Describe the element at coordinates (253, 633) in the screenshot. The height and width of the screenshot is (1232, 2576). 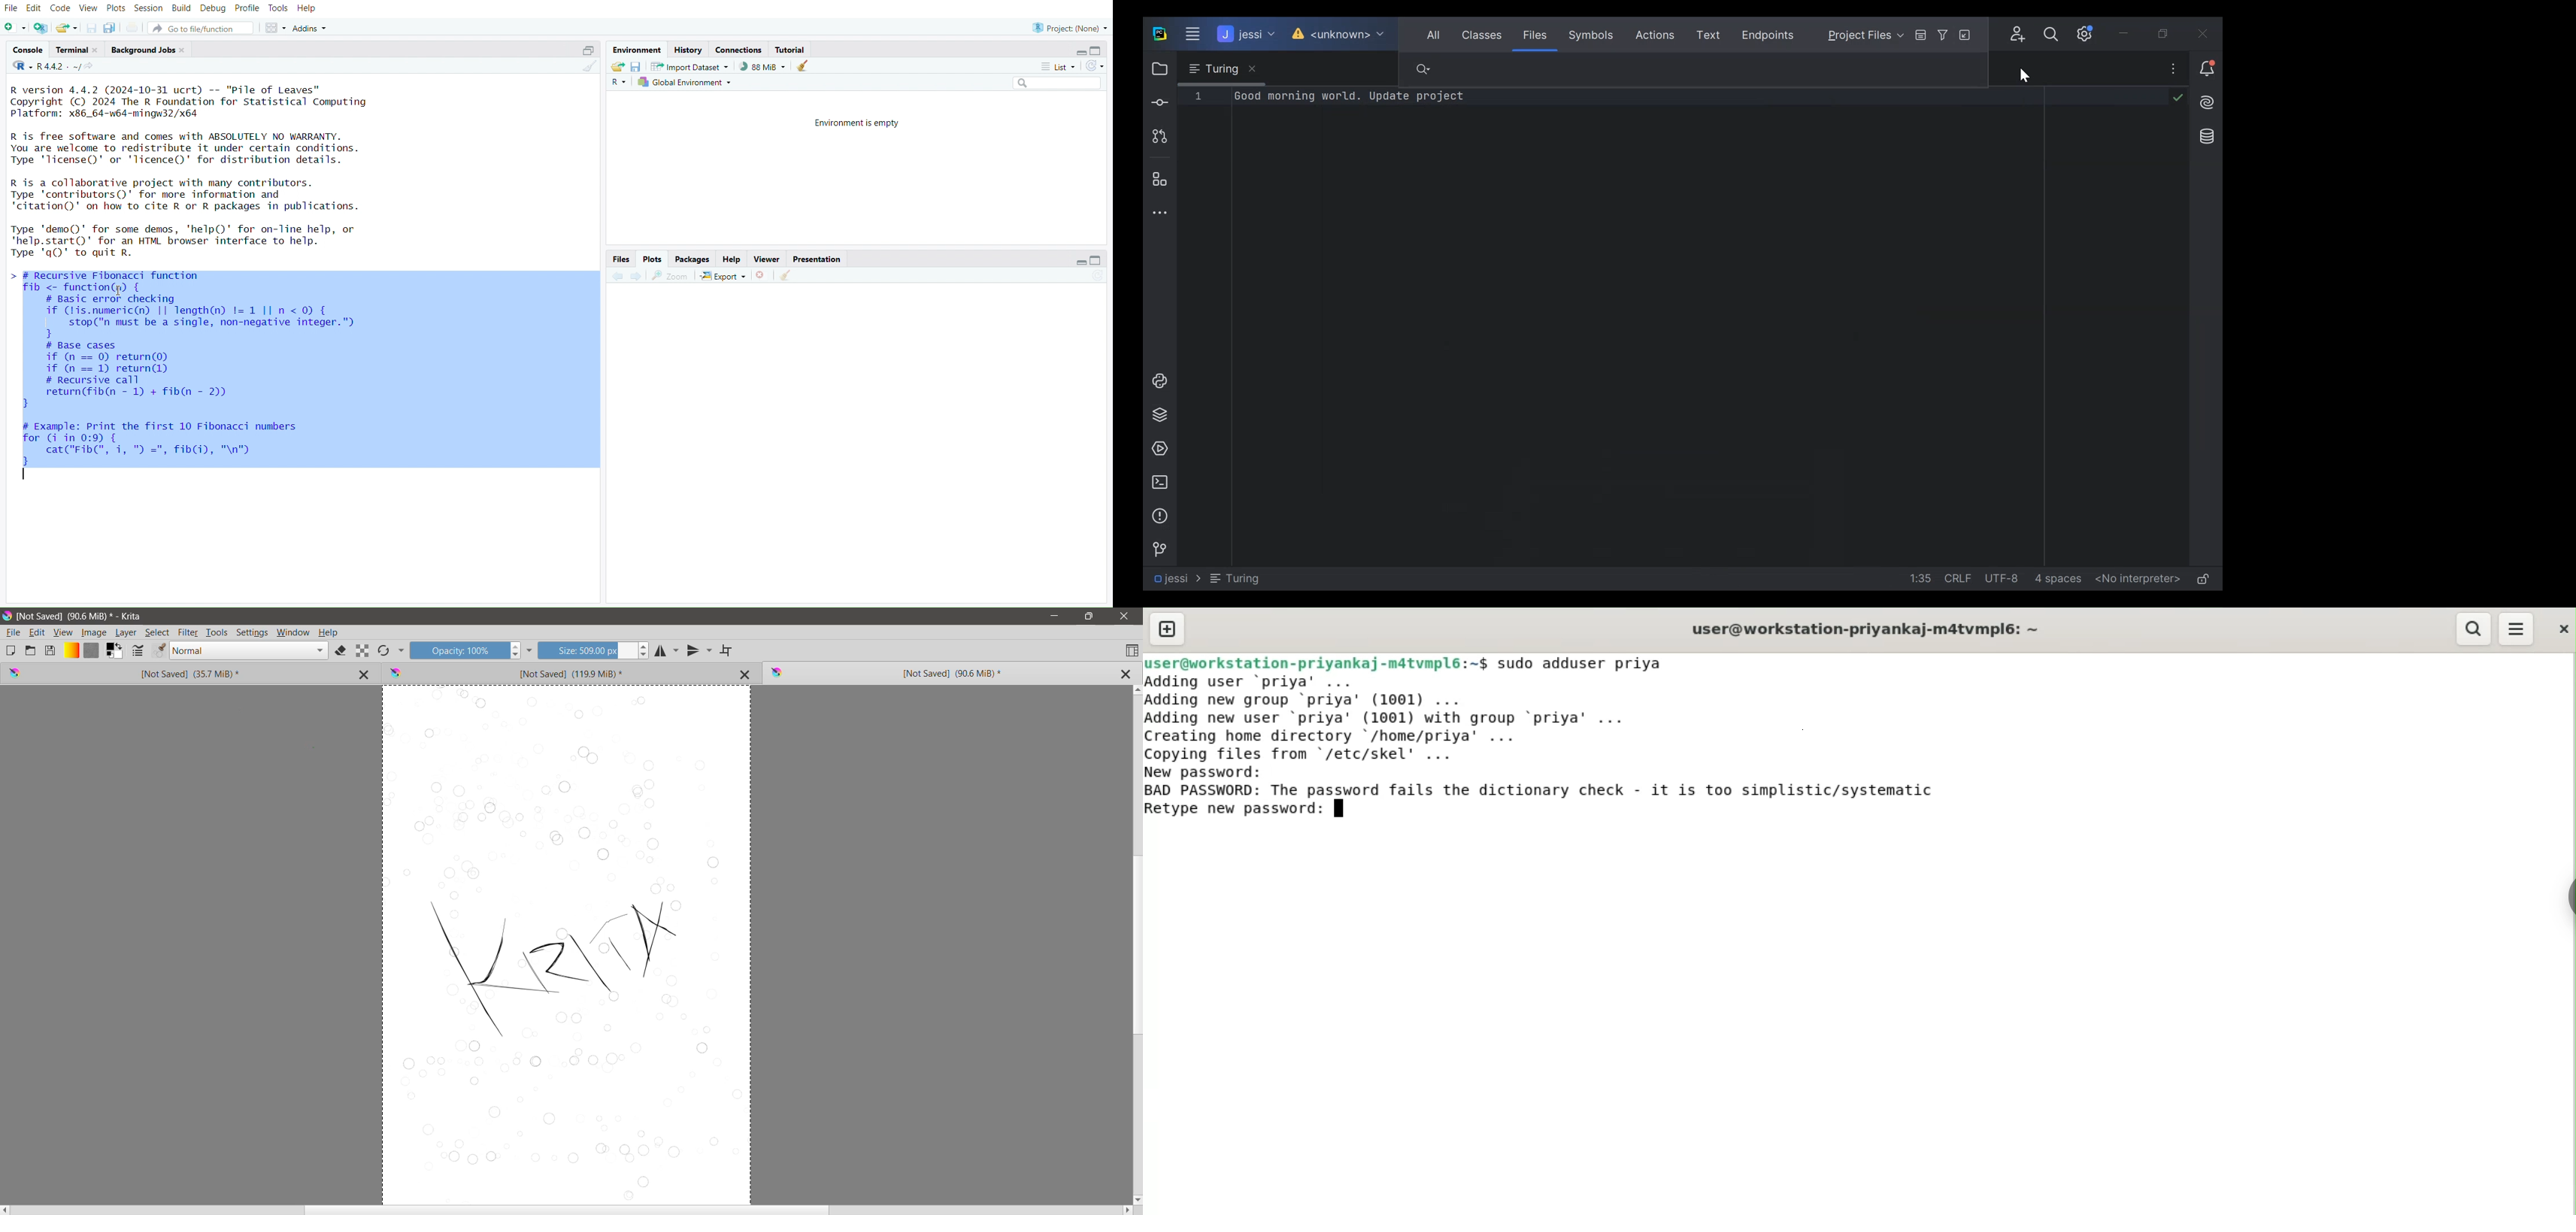
I see `Settings` at that location.